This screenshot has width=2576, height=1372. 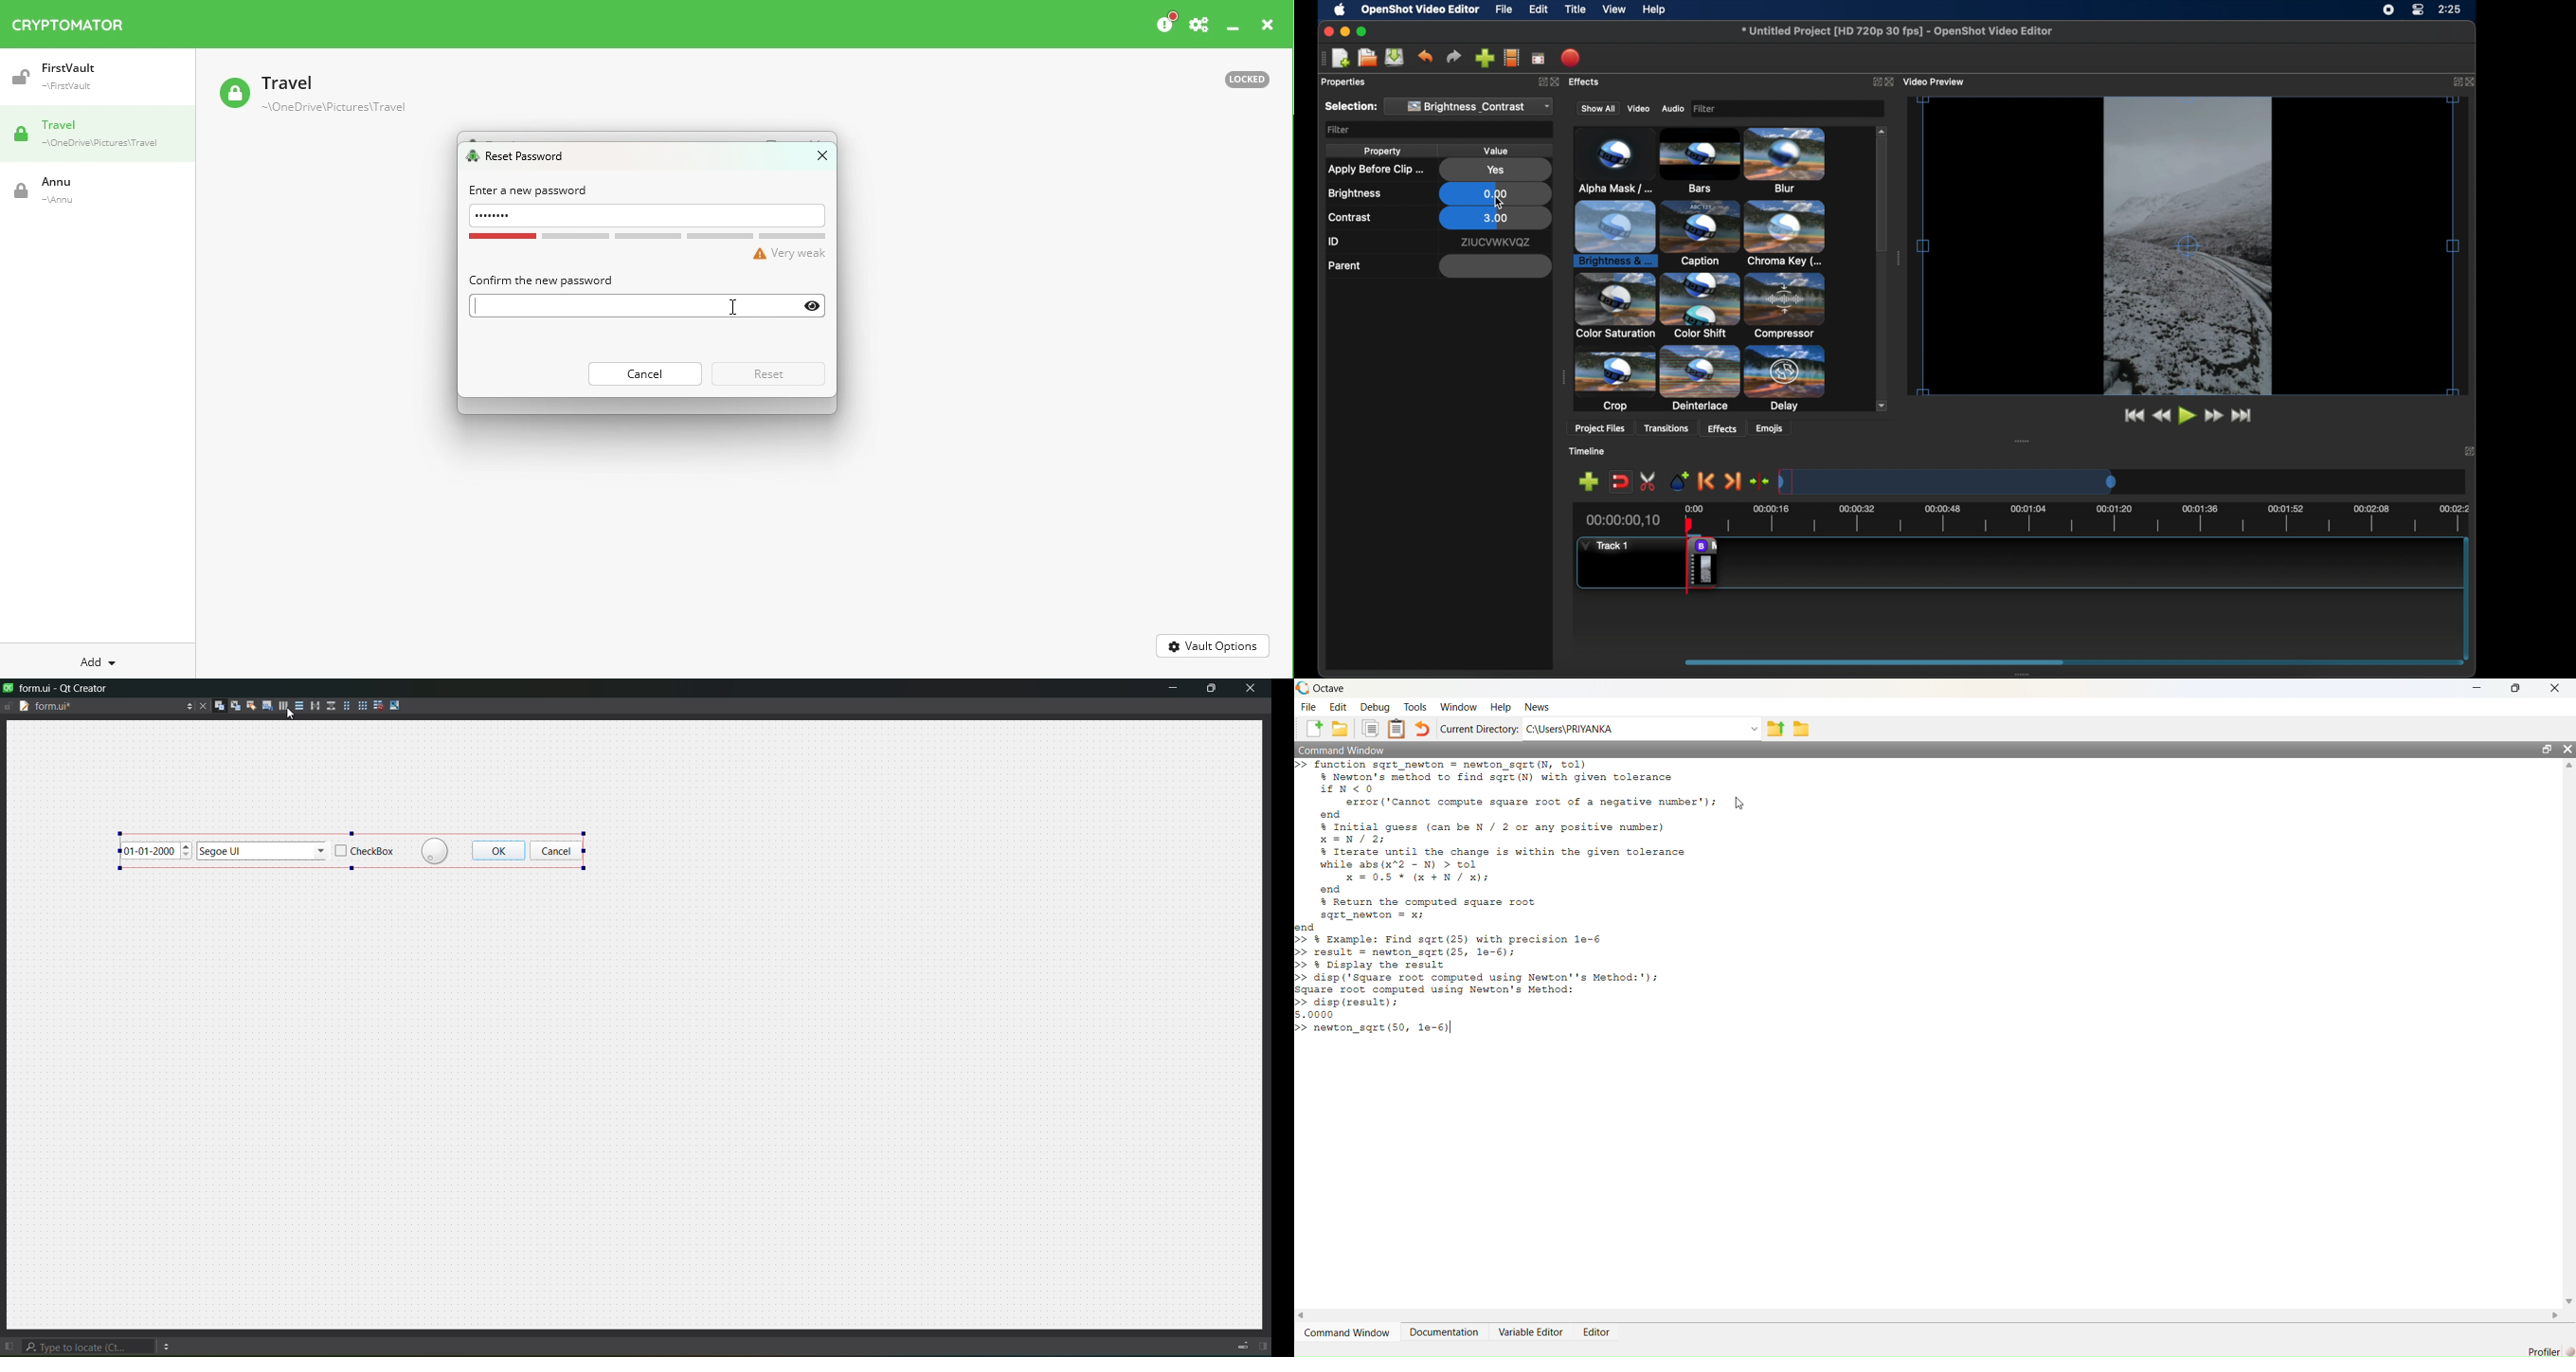 I want to click on close, so click(x=2470, y=450).